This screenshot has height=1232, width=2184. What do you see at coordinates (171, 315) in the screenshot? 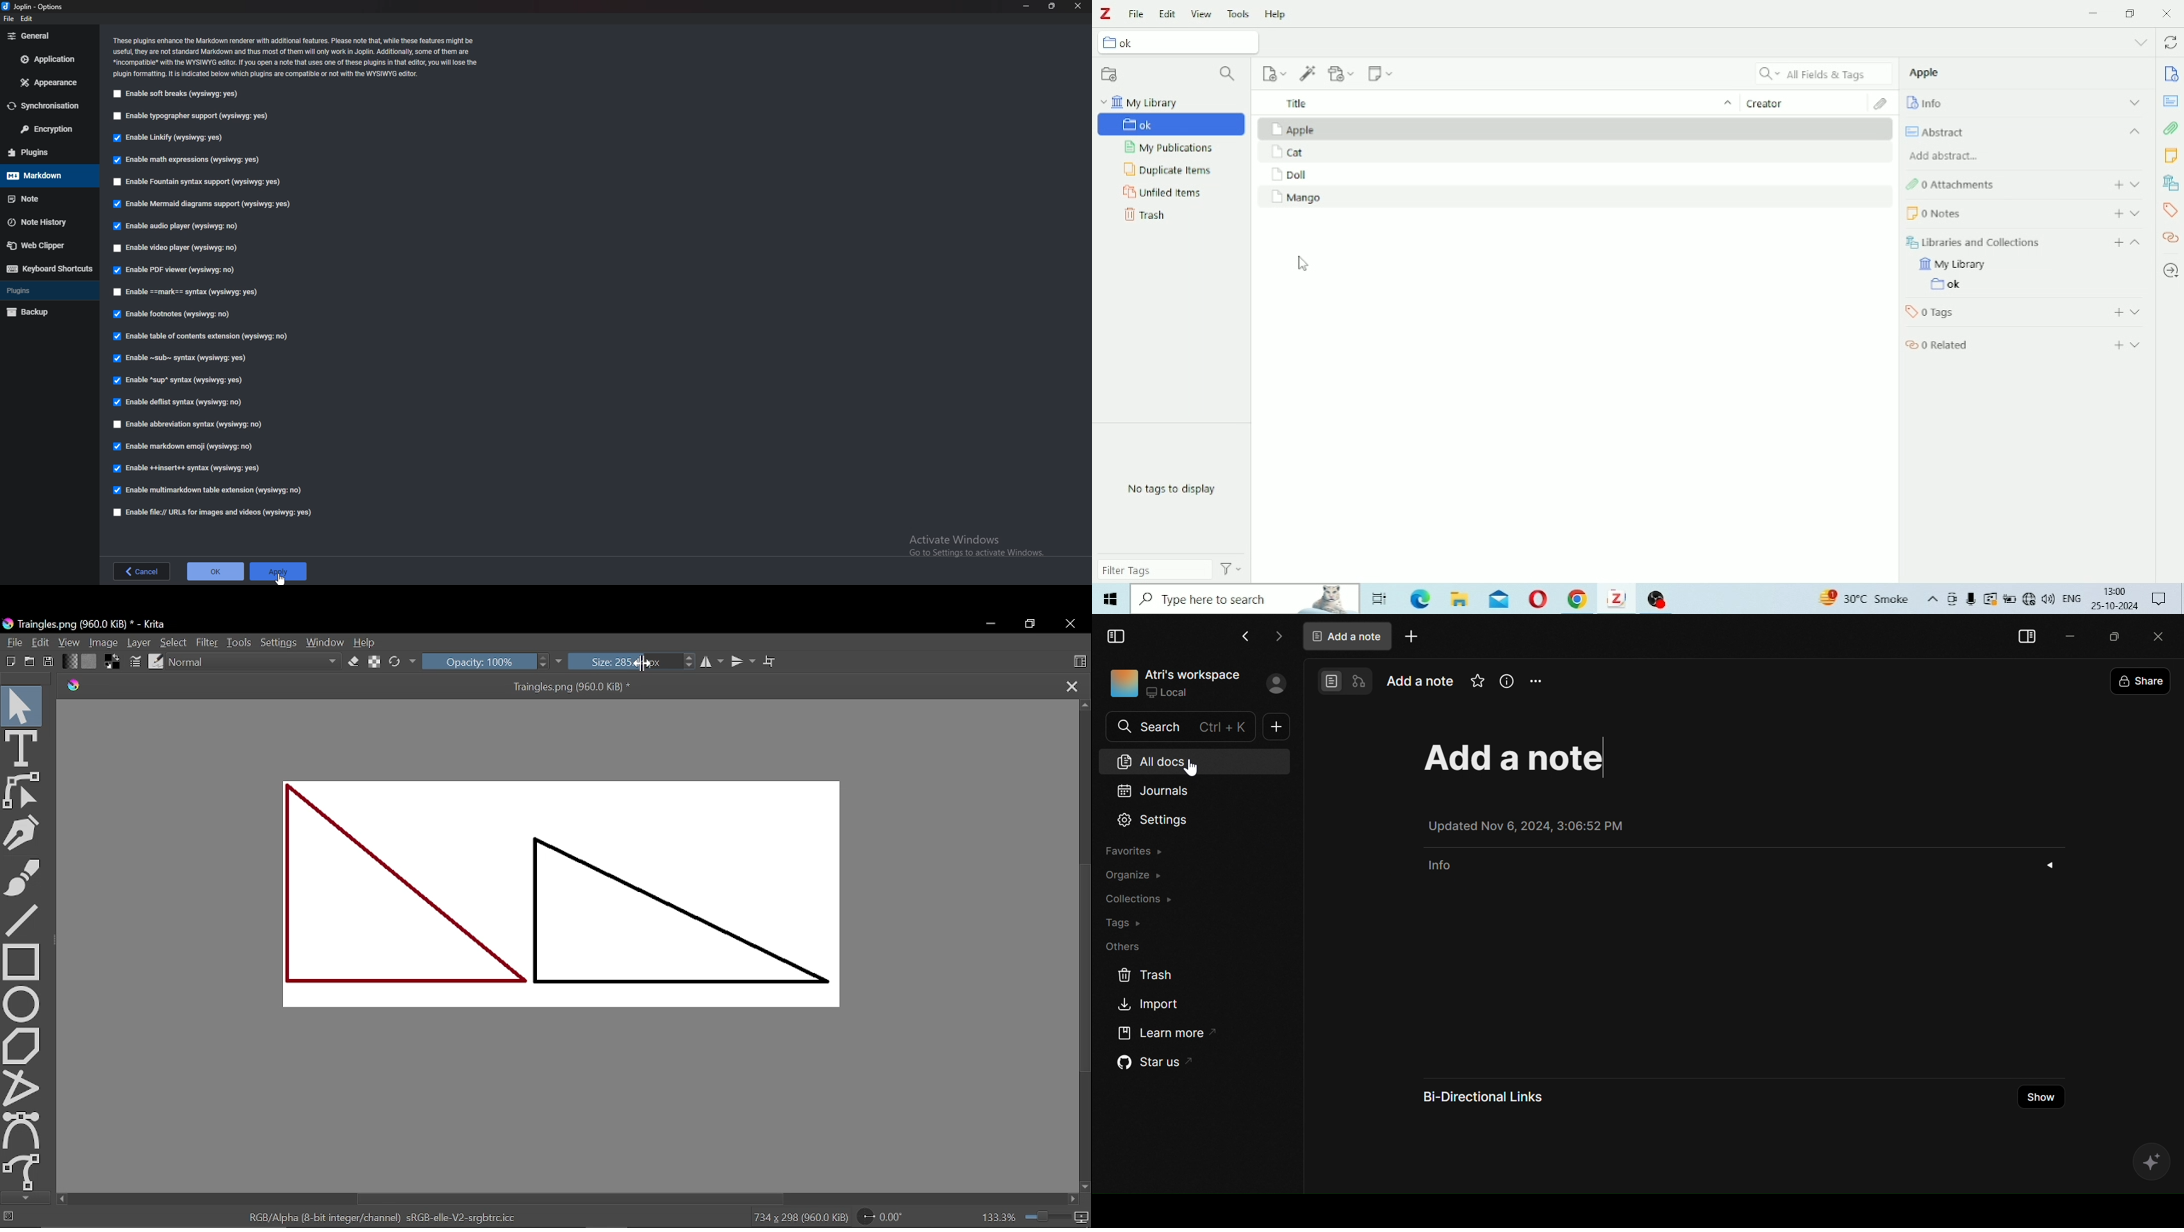
I see `Enable footnotes (wysiqyg:no)` at bounding box center [171, 315].